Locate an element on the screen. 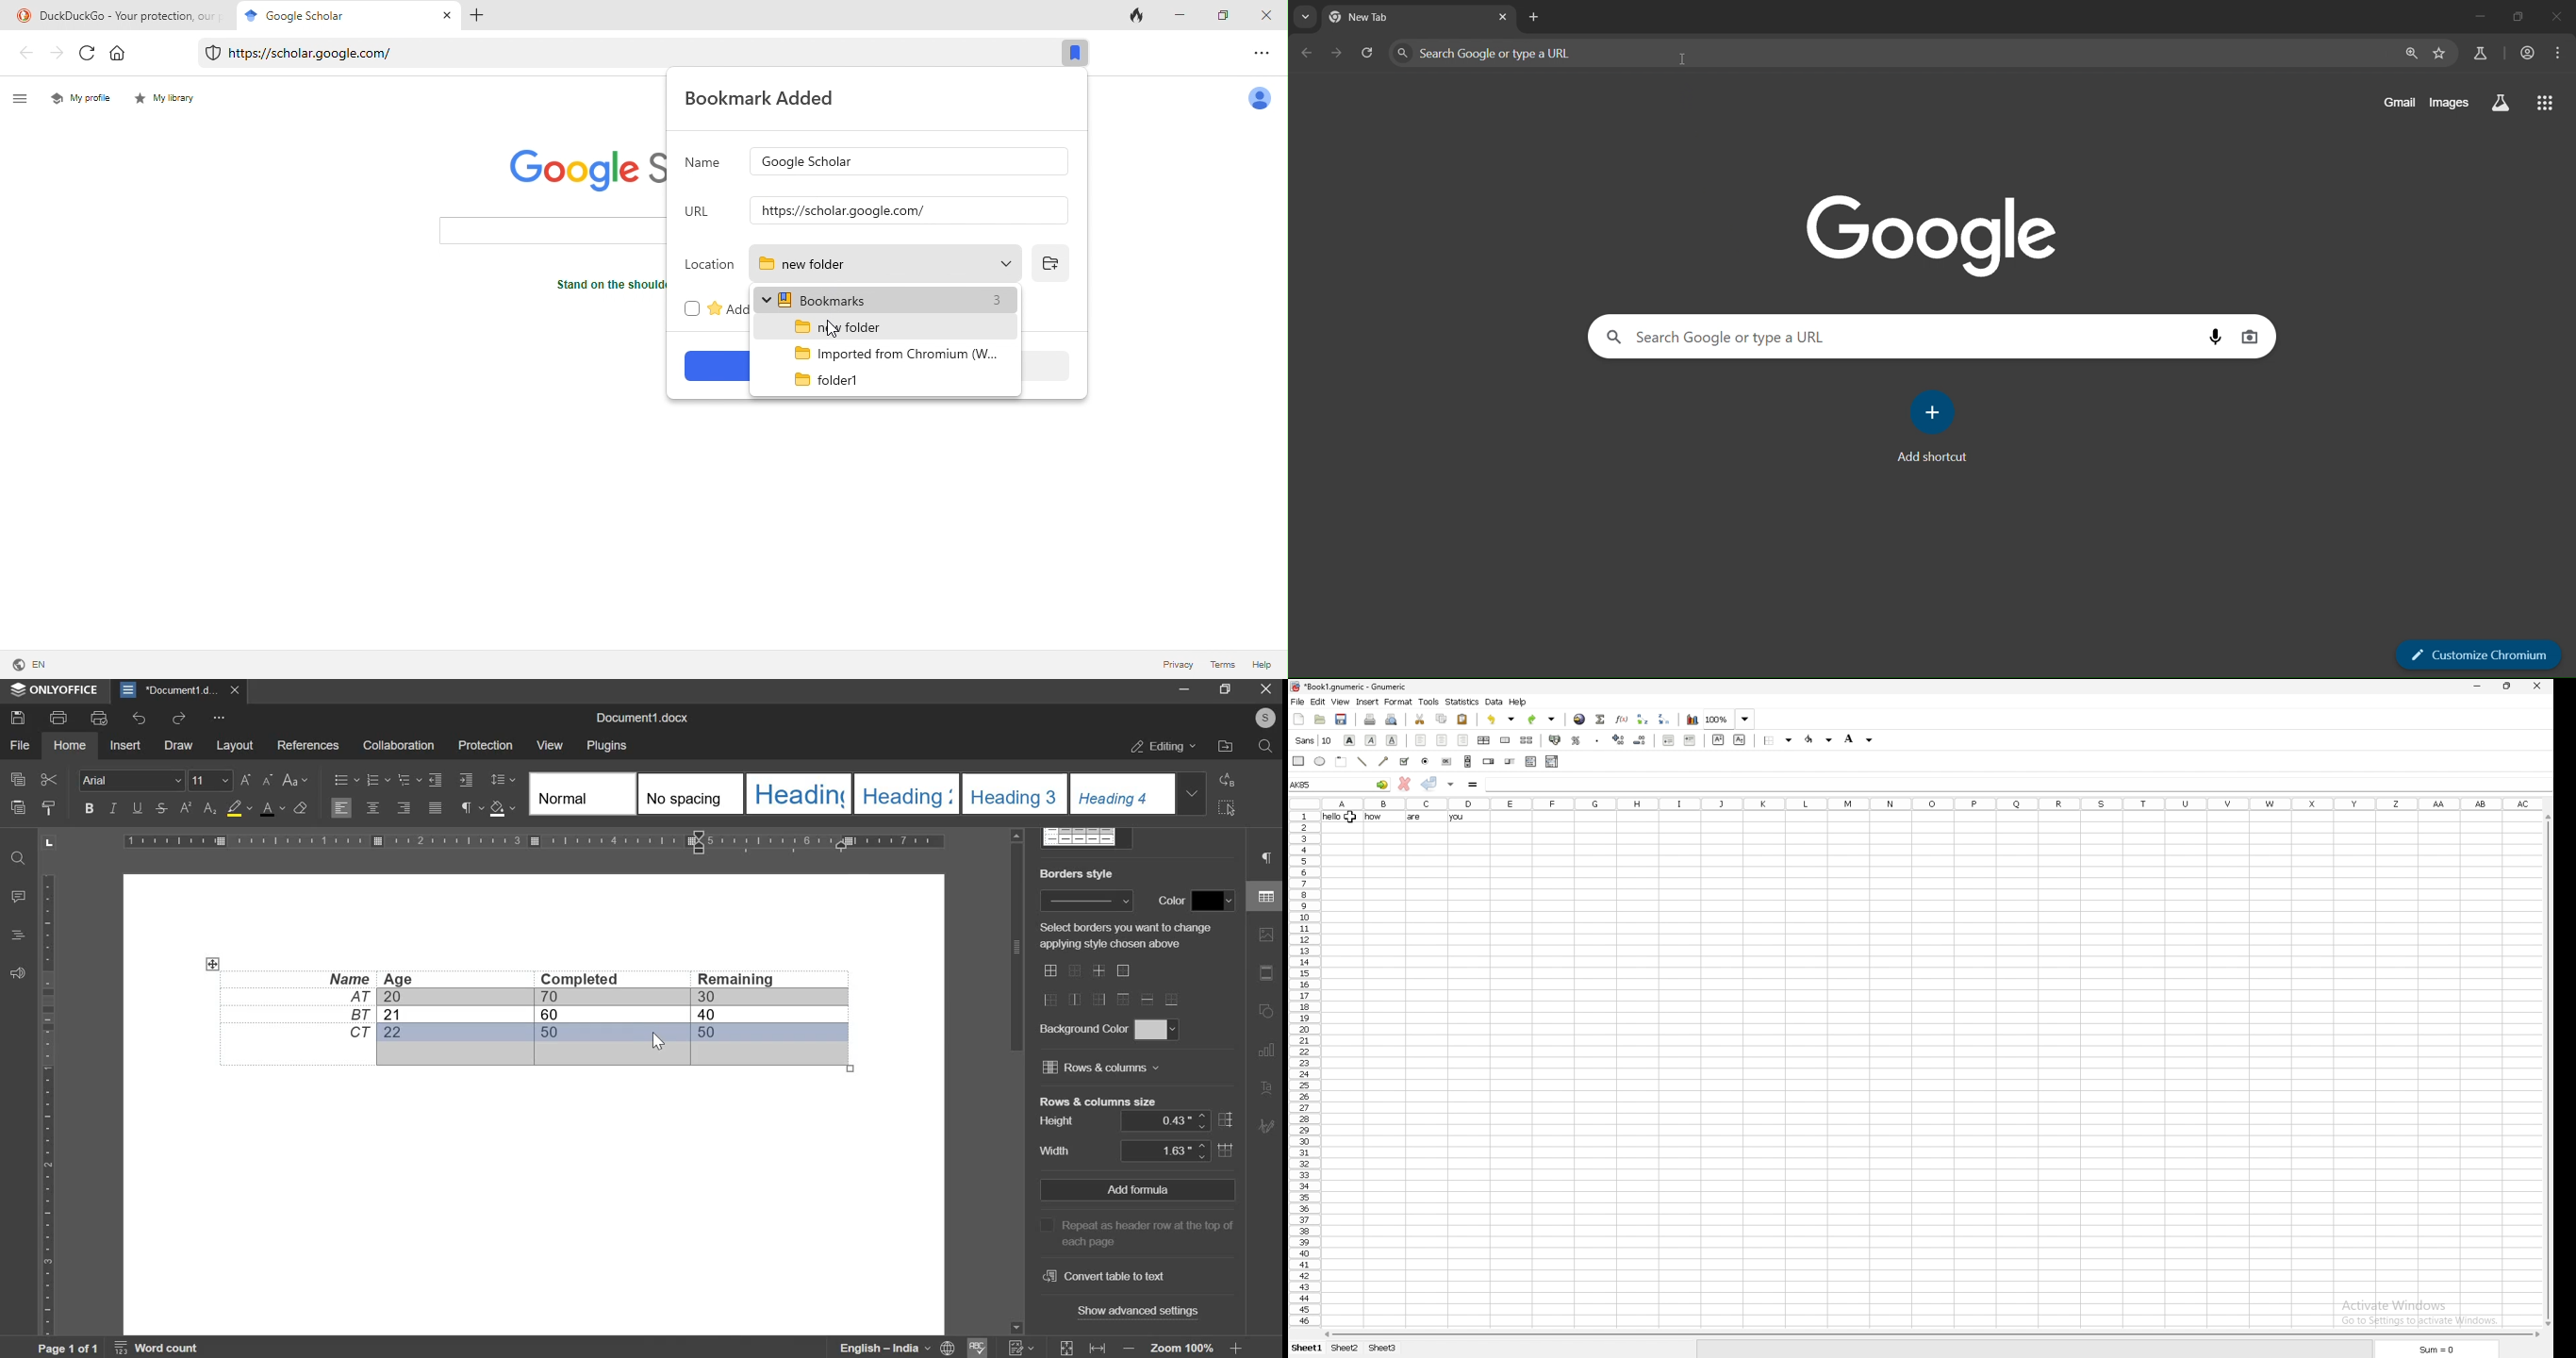  line is located at coordinates (1362, 762).